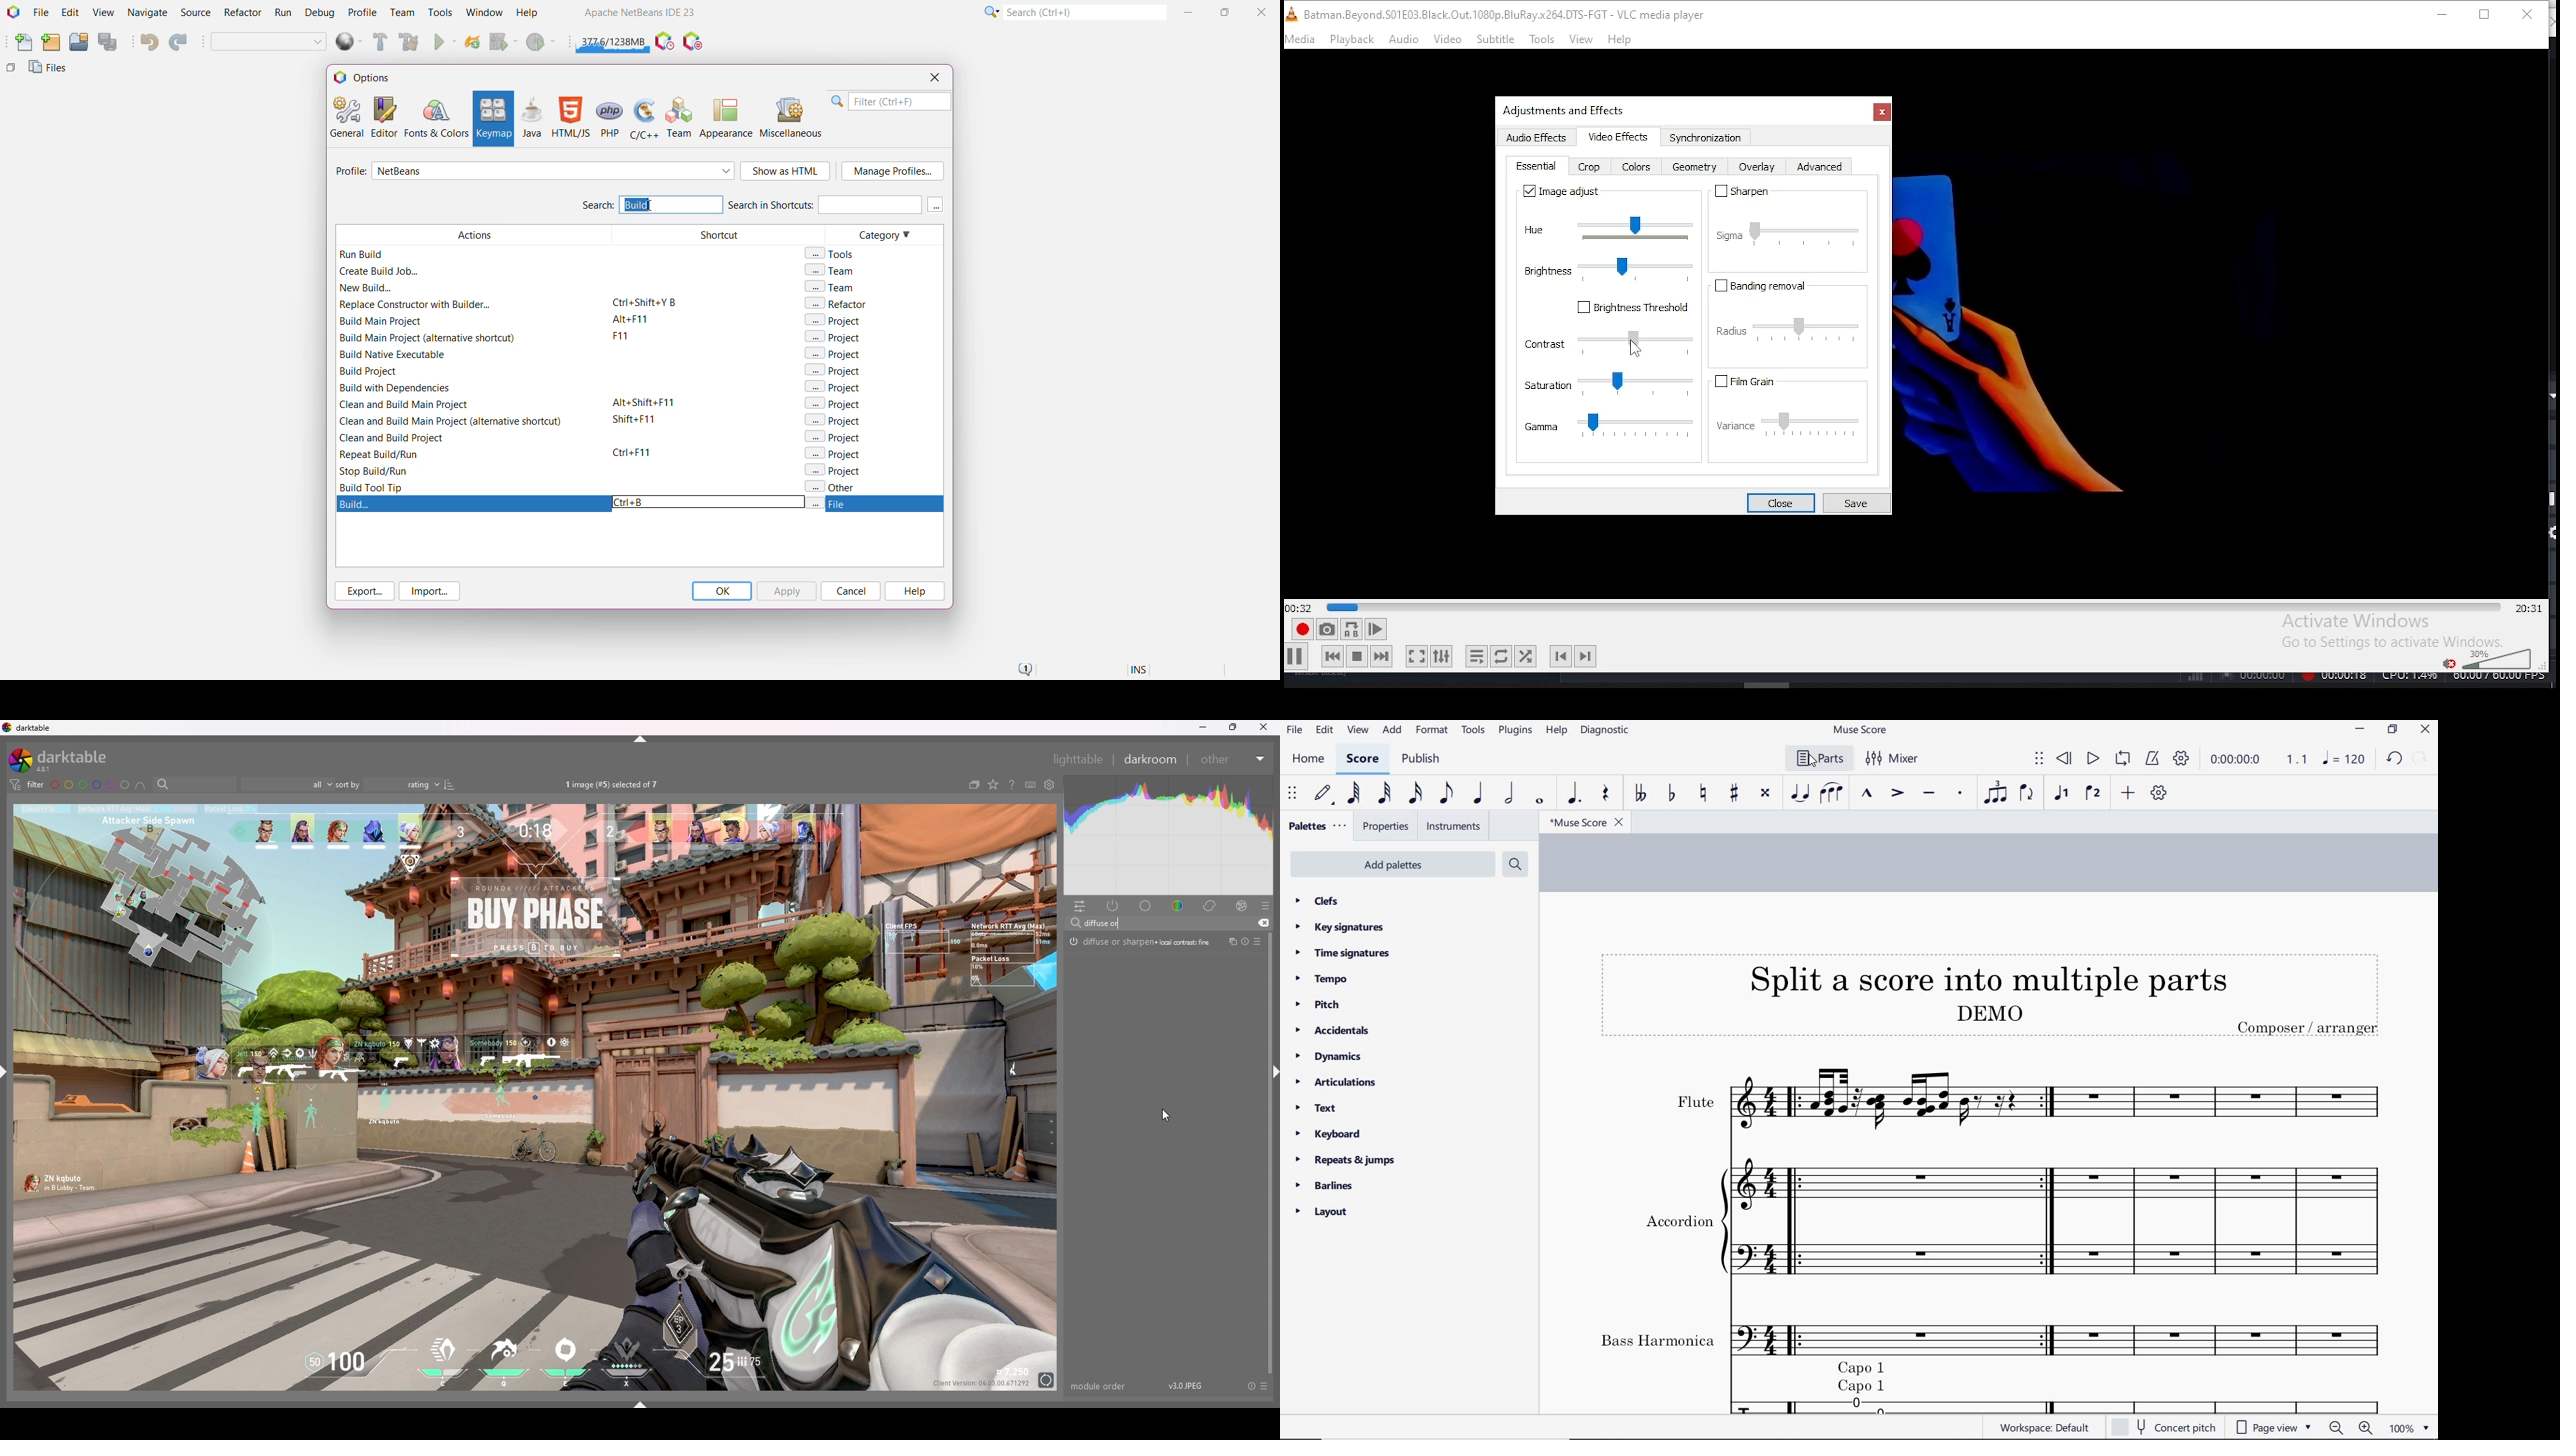  Describe the element at coordinates (2346, 759) in the screenshot. I see `NOTE` at that location.